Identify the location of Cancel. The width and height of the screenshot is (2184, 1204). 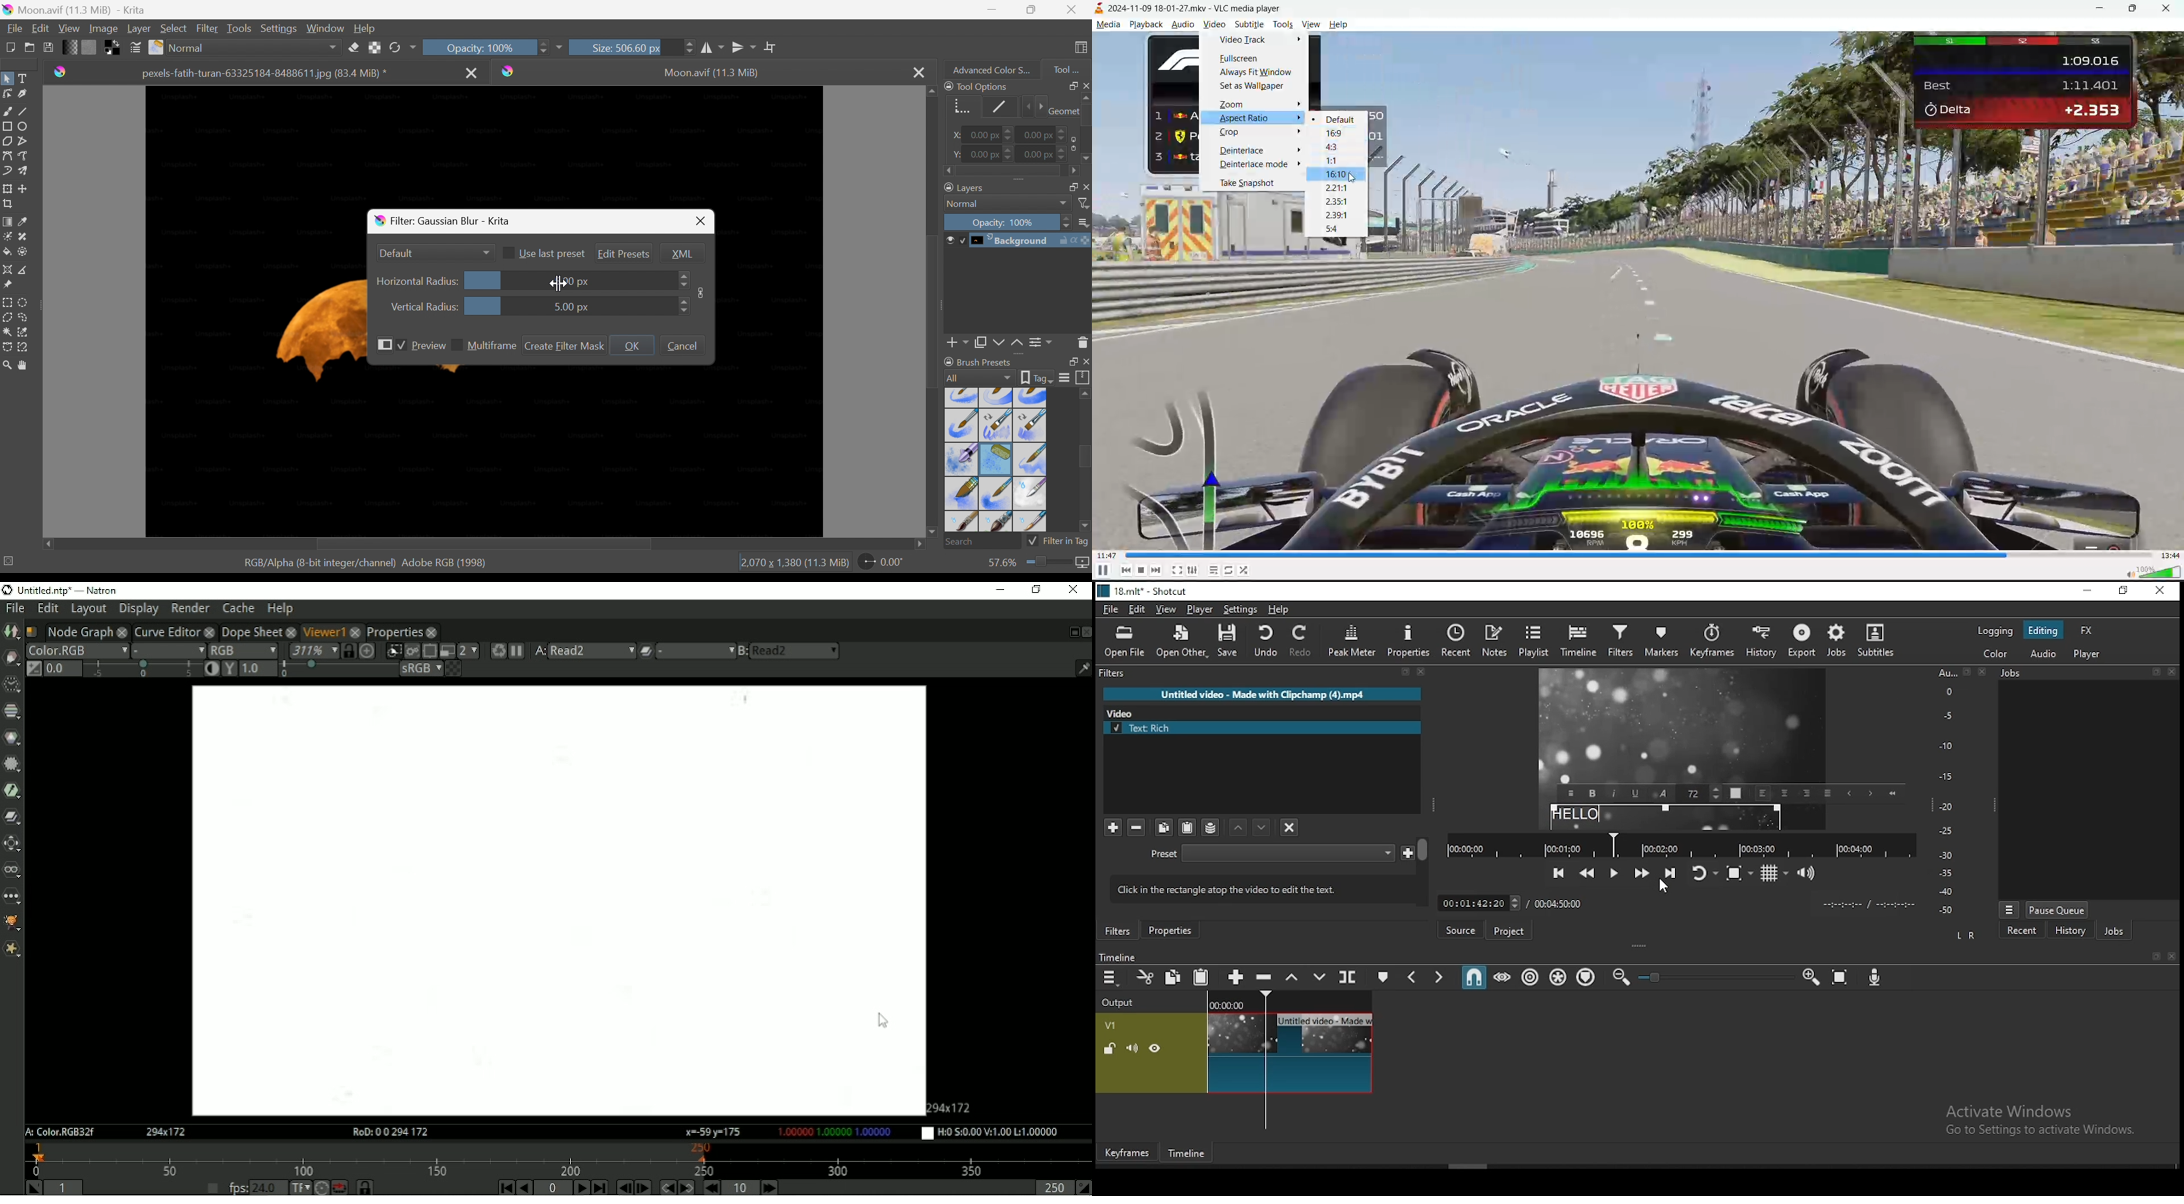
(684, 346).